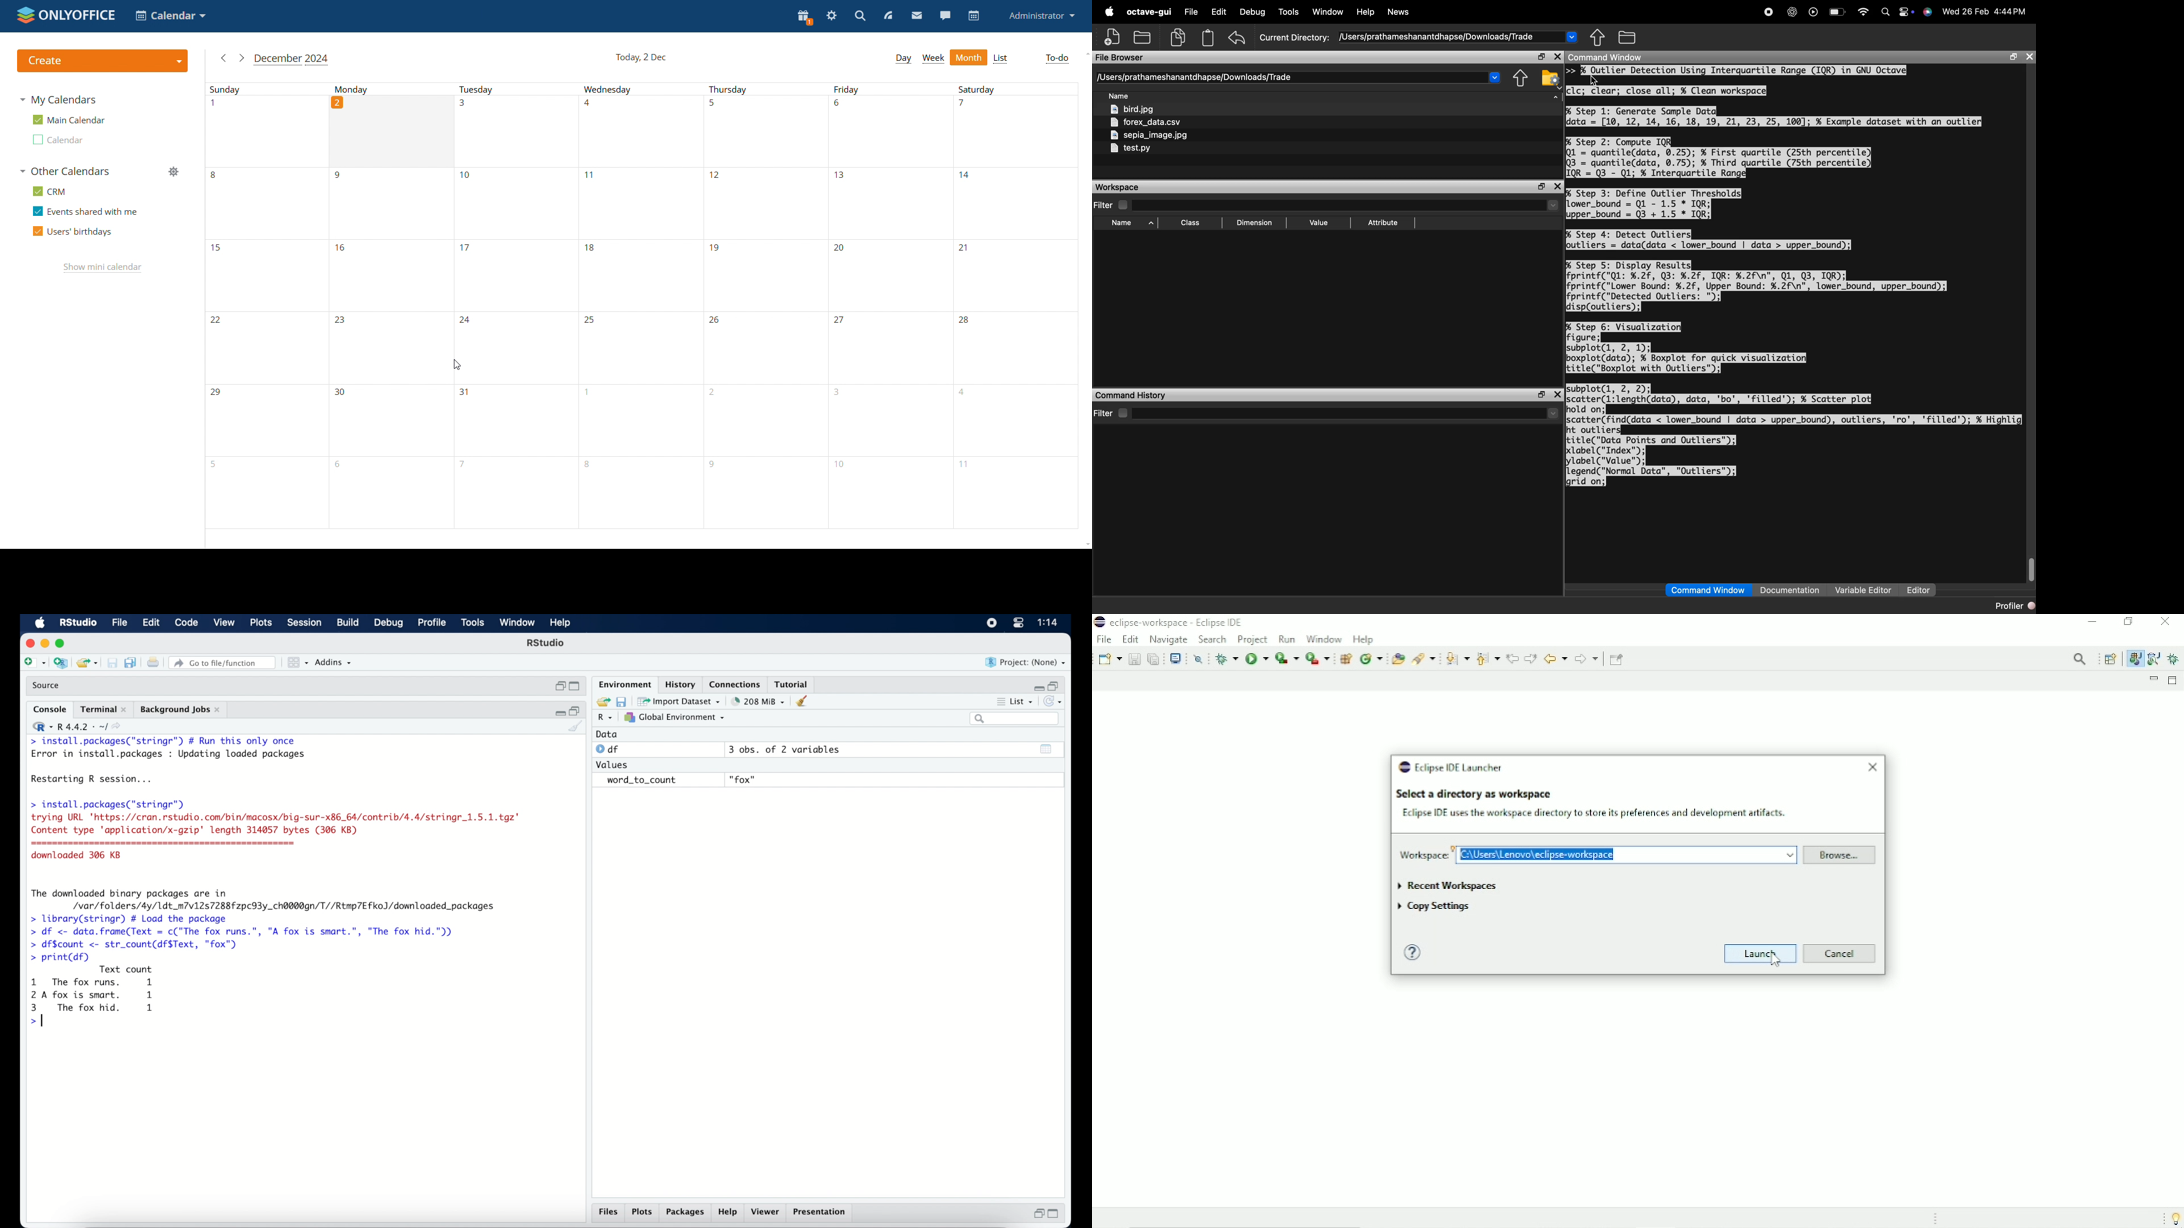  Describe the element at coordinates (2175, 681) in the screenshot. I see `Maximize` at that location.